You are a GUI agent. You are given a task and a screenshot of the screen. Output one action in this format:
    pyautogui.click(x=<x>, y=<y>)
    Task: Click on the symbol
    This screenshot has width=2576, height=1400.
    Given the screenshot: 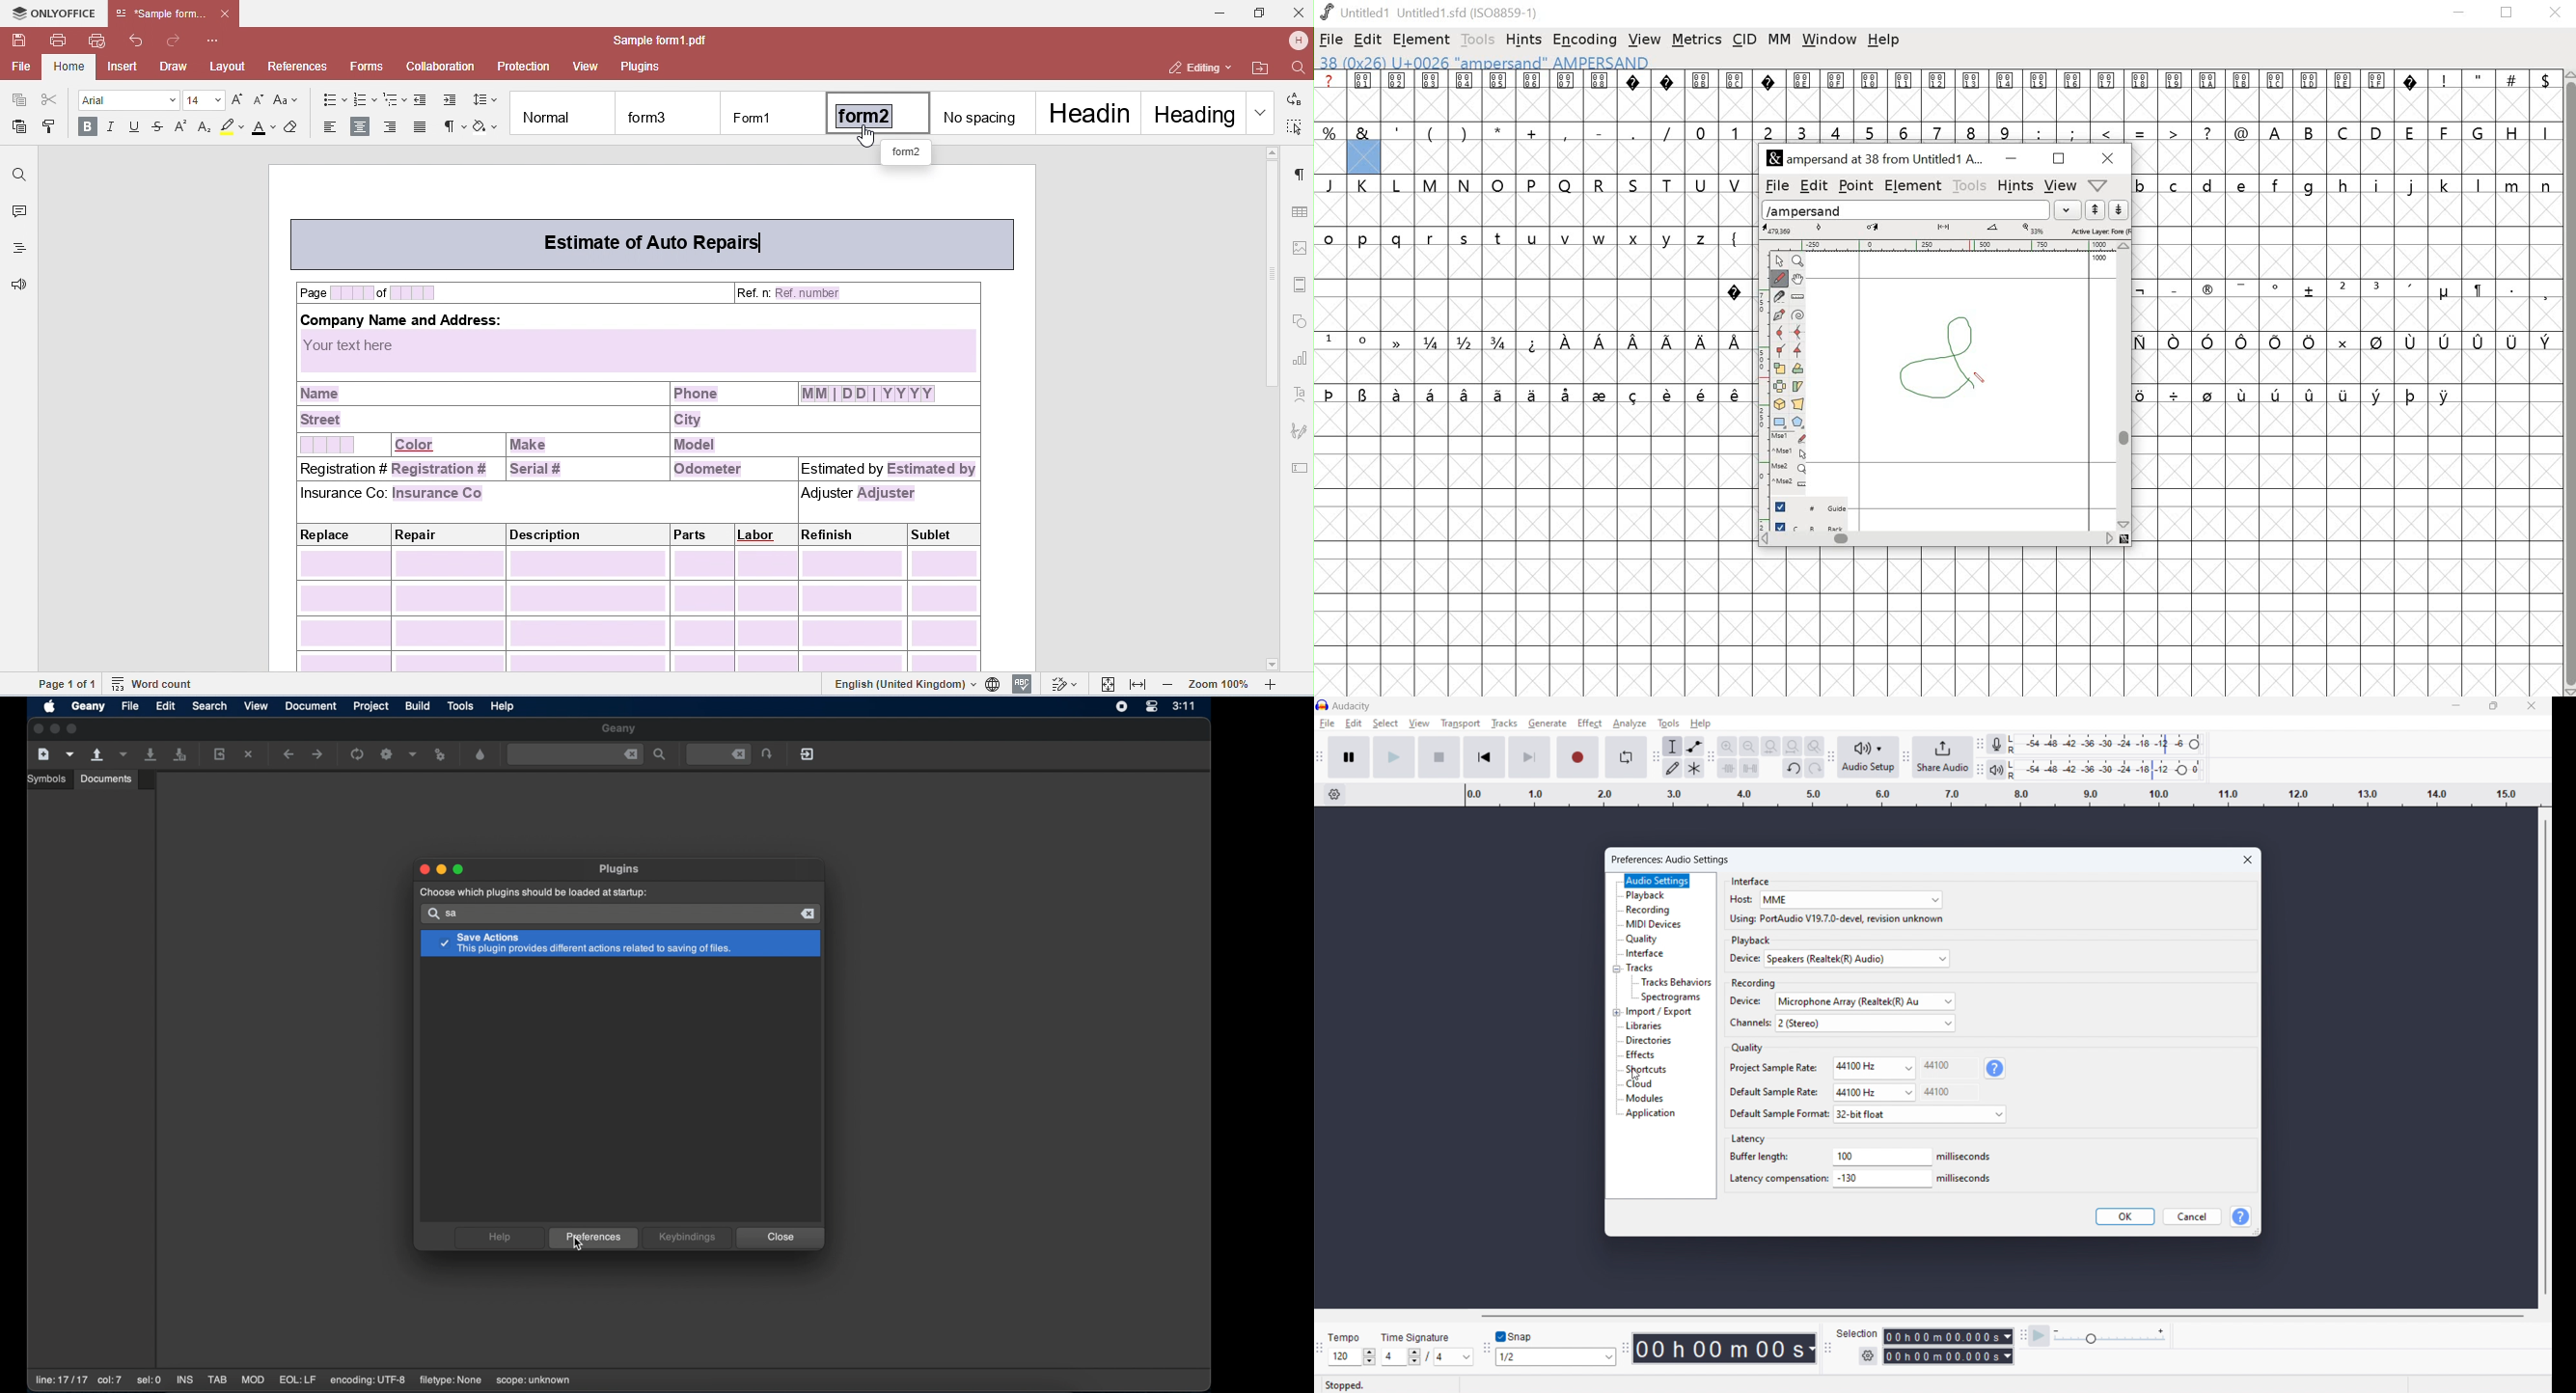 What is the action you would take?
    pyautogui.click(x=2209, y=394)
    